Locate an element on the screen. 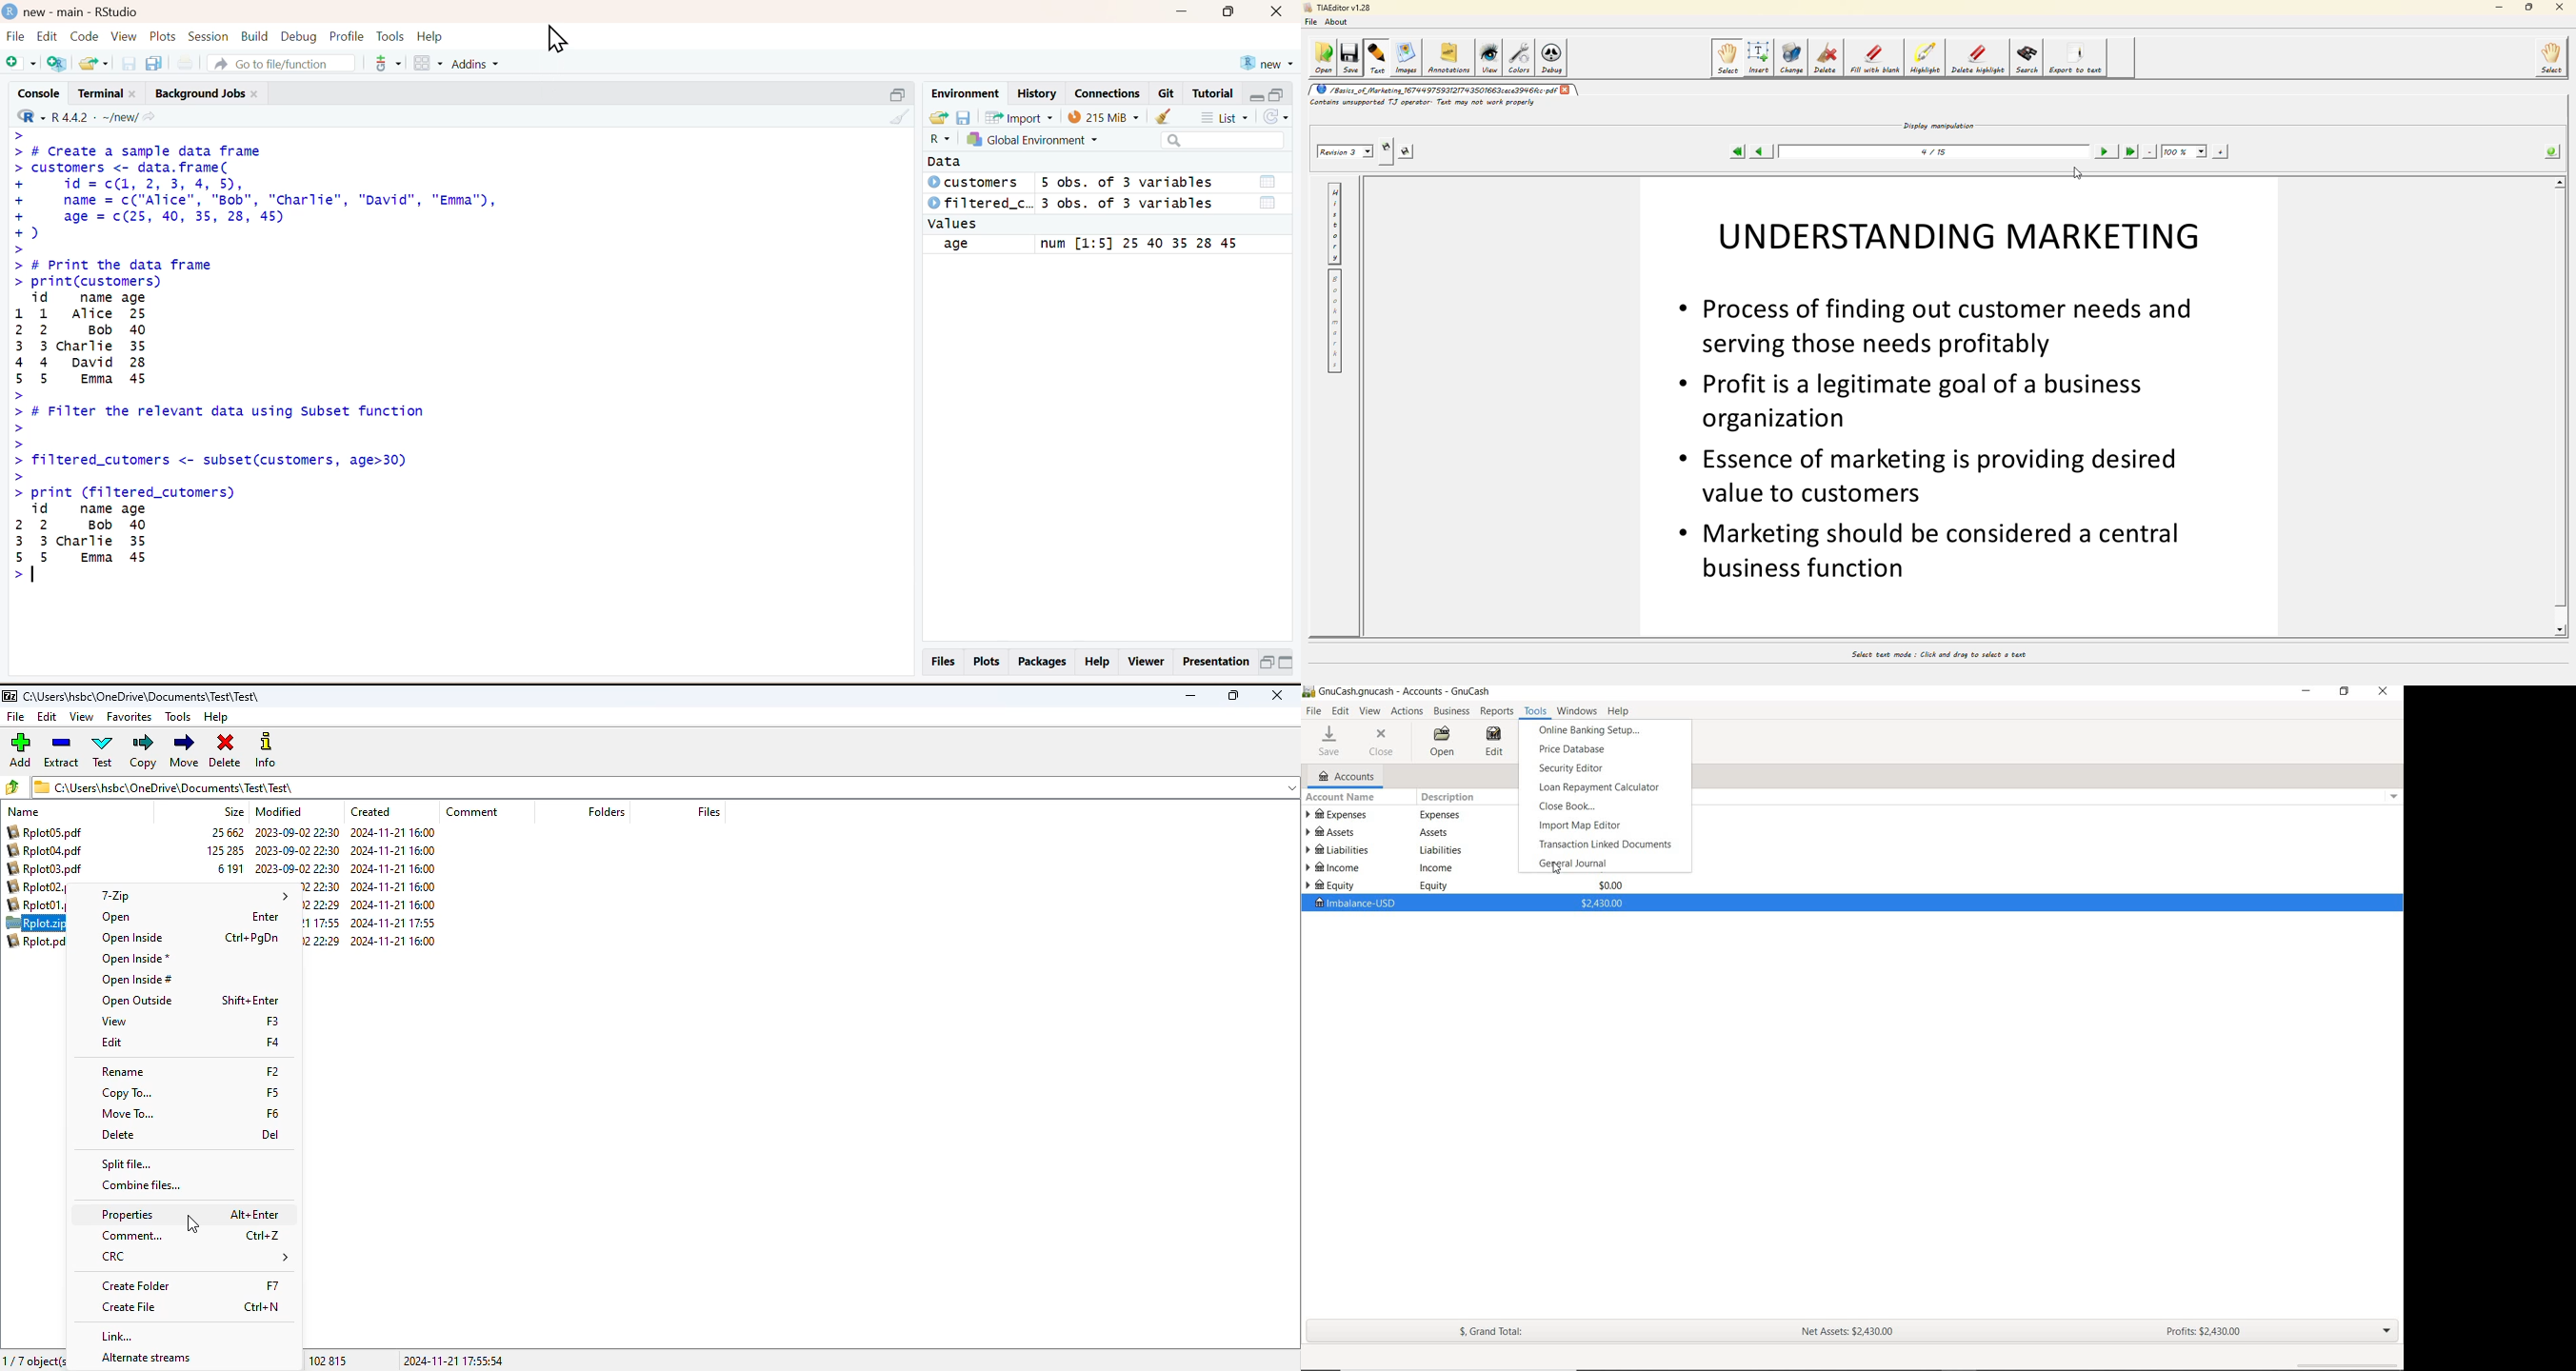 The height and width of the screenshot is (1372, 2576). Rplot03.pdf 6191 2023-09-02 22:30 2024-11-21 16:00 is located at coordinates (223, 868).